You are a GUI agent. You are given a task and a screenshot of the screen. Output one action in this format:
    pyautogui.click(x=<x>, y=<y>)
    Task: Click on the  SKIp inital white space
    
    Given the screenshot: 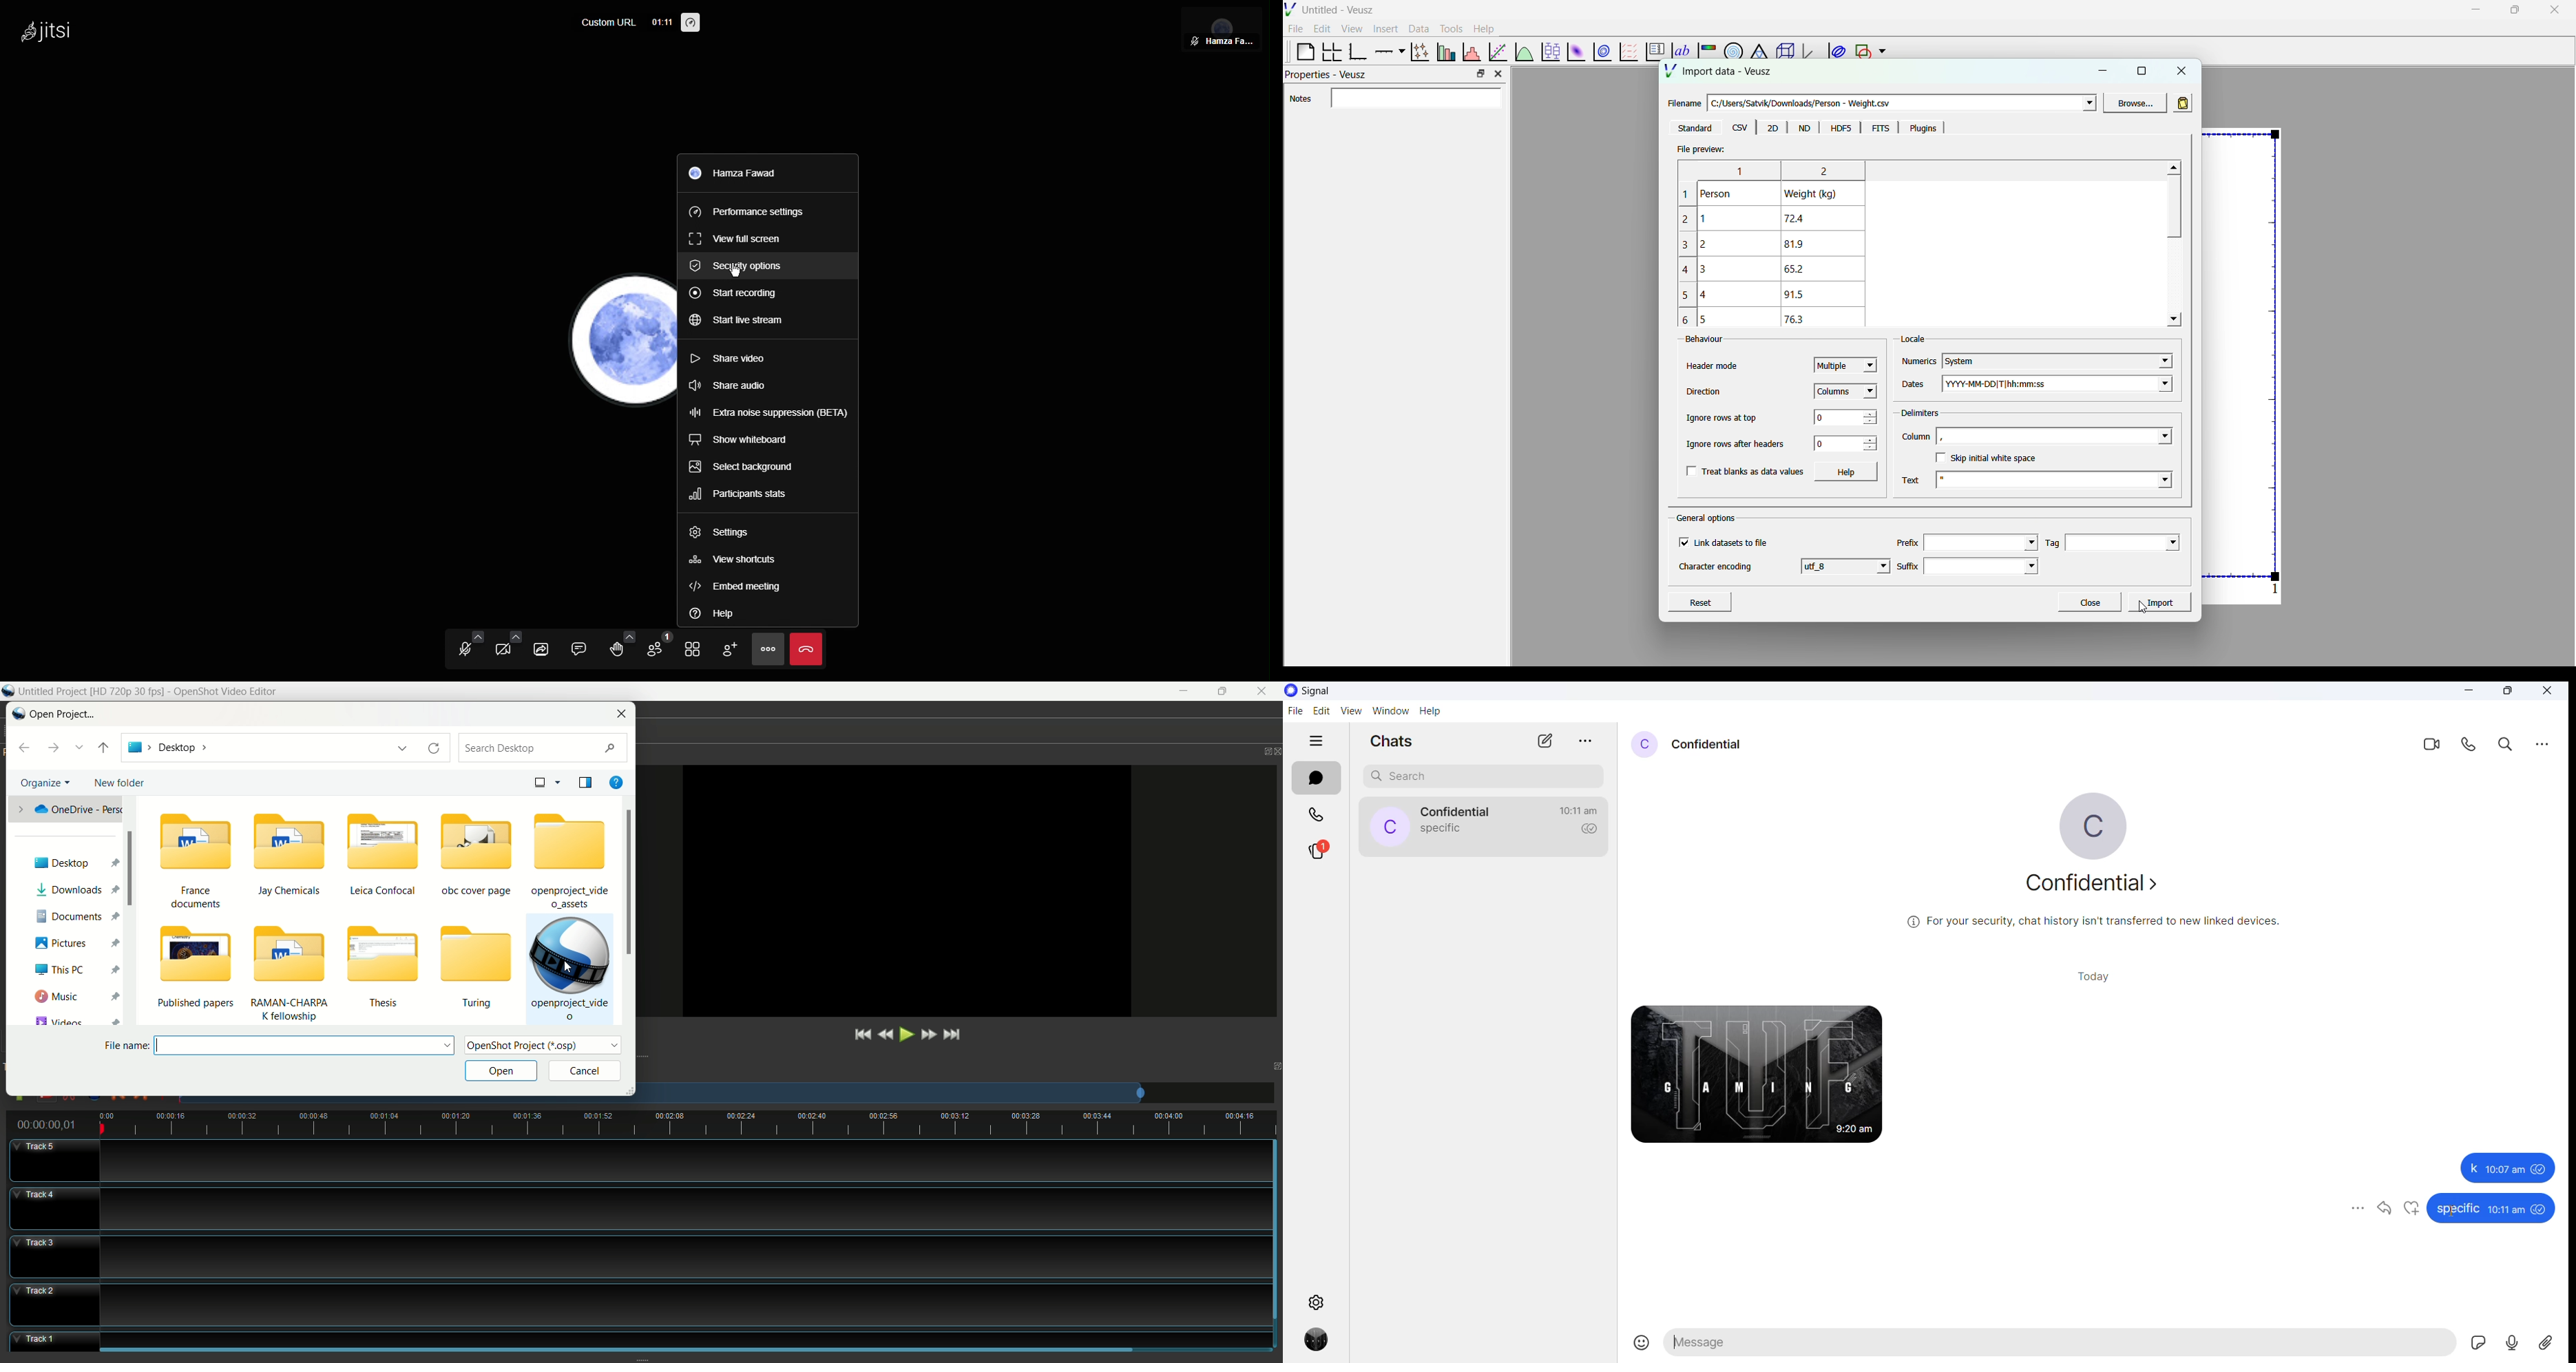 What is the action you would take?
    pyautogui.click(x=1991, y=457)
    